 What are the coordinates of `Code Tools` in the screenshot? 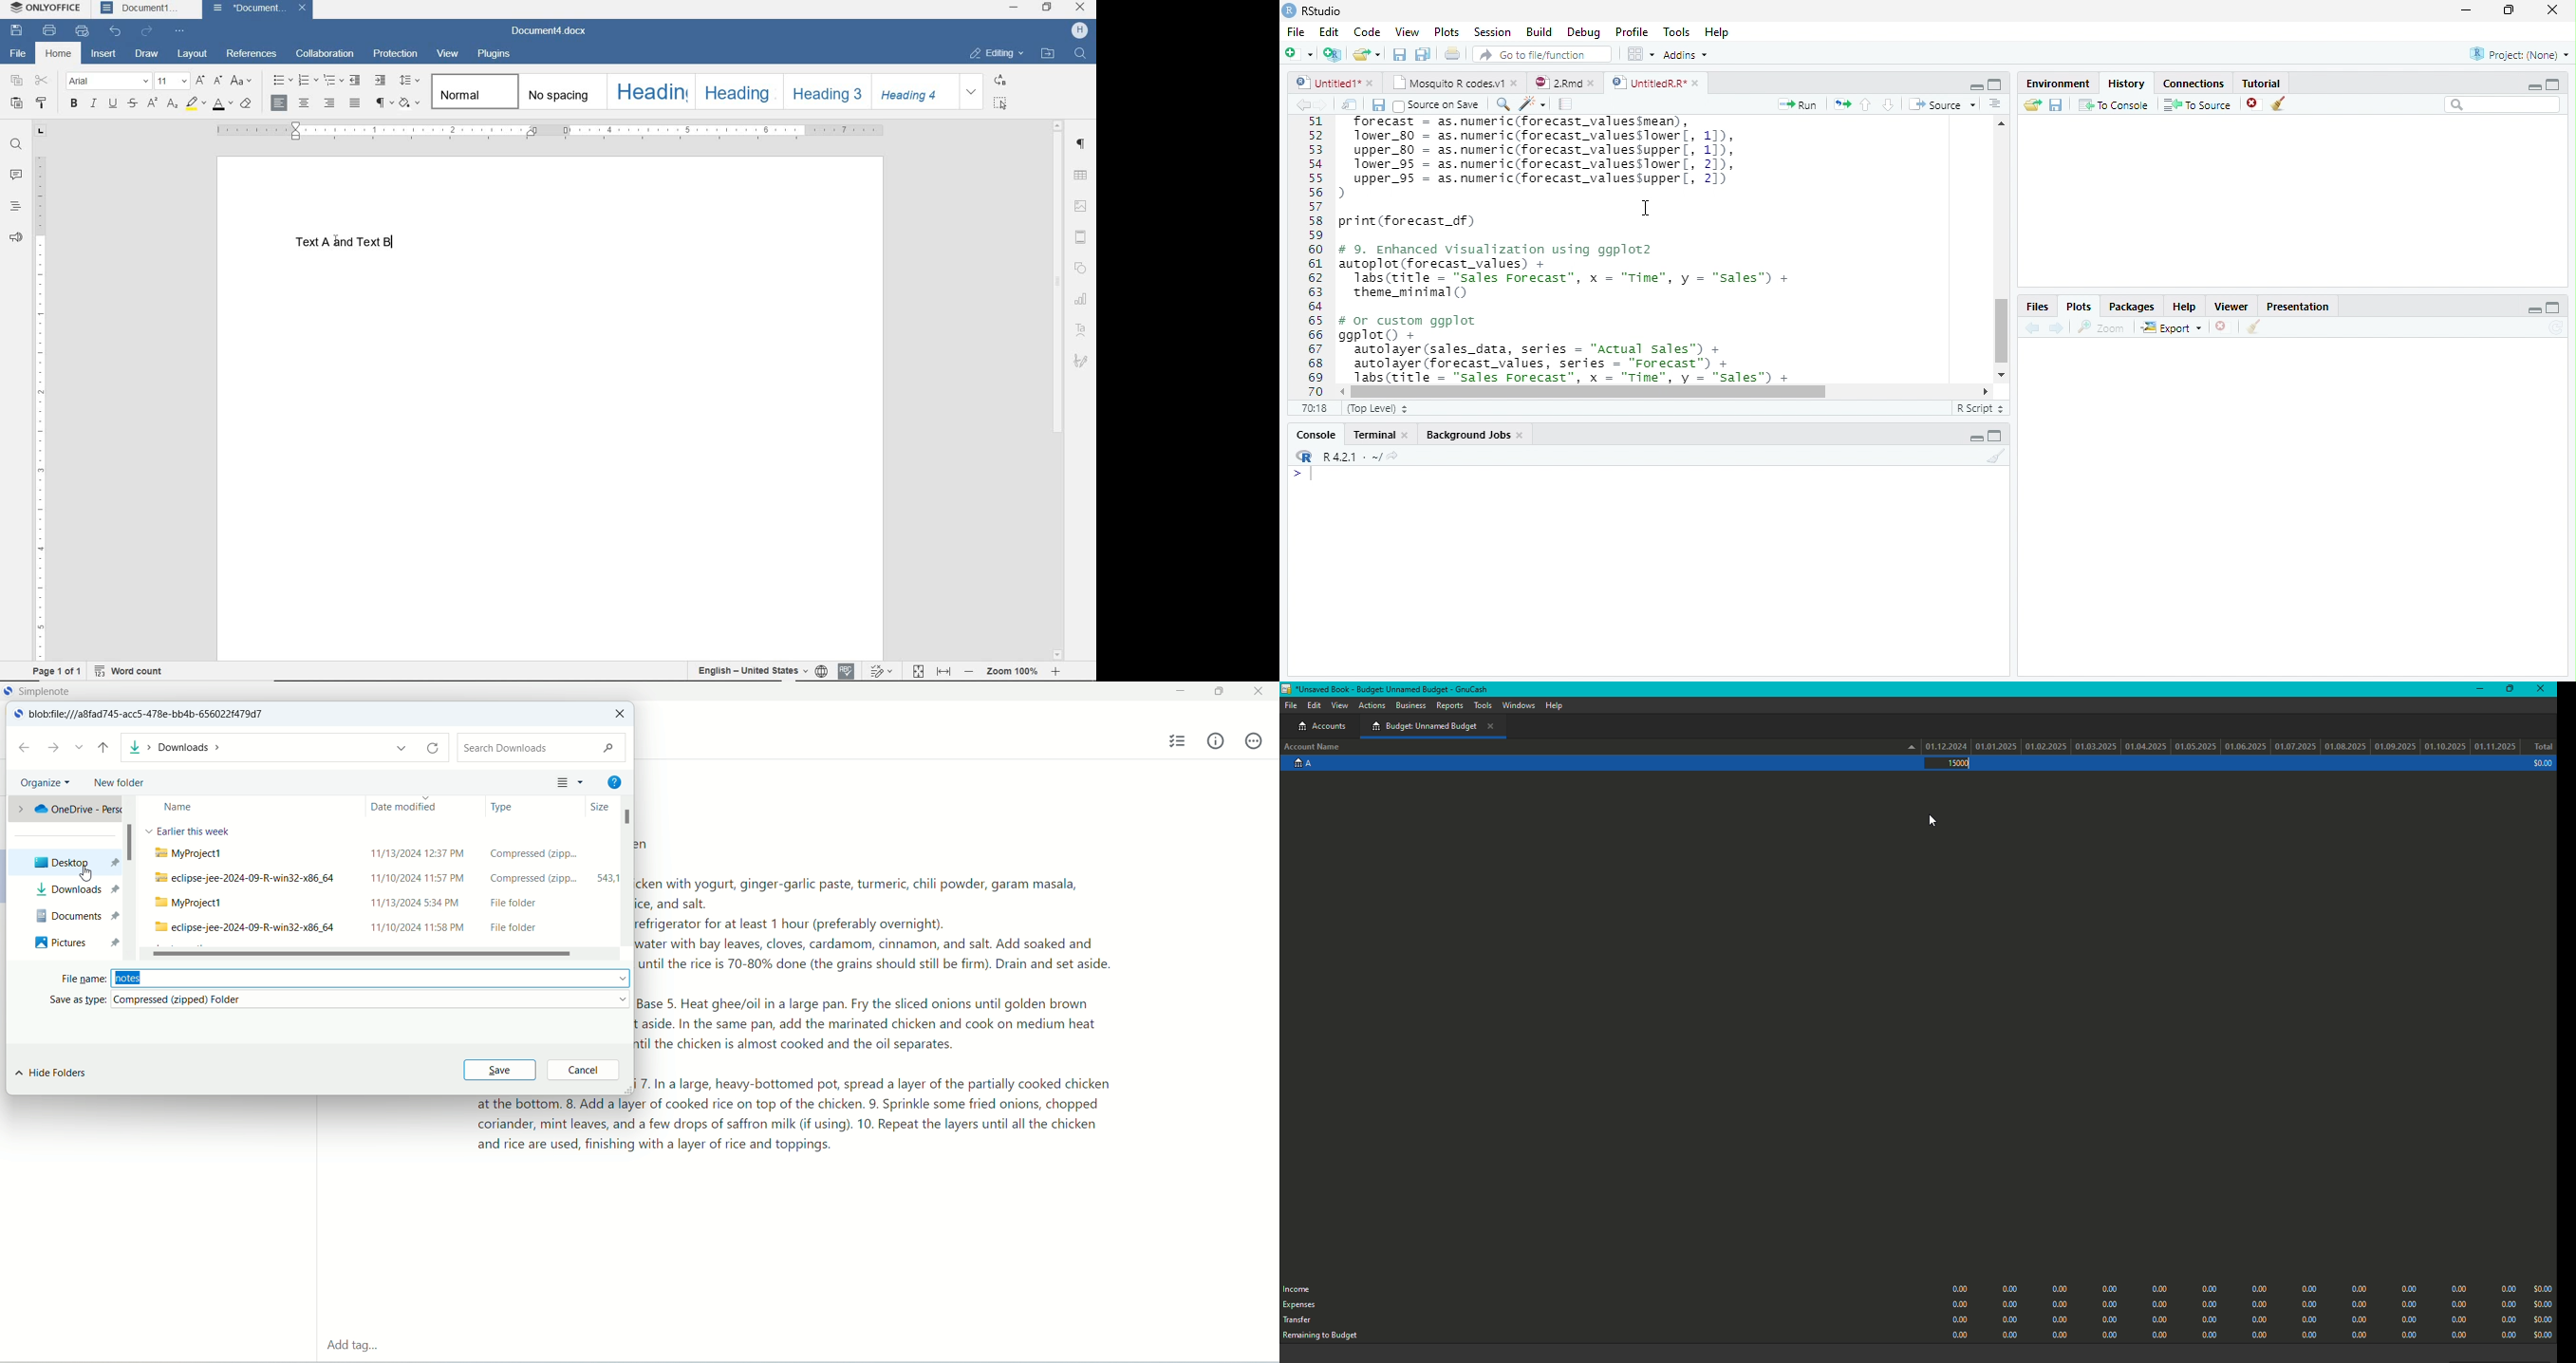 It's located at (1529, 103).